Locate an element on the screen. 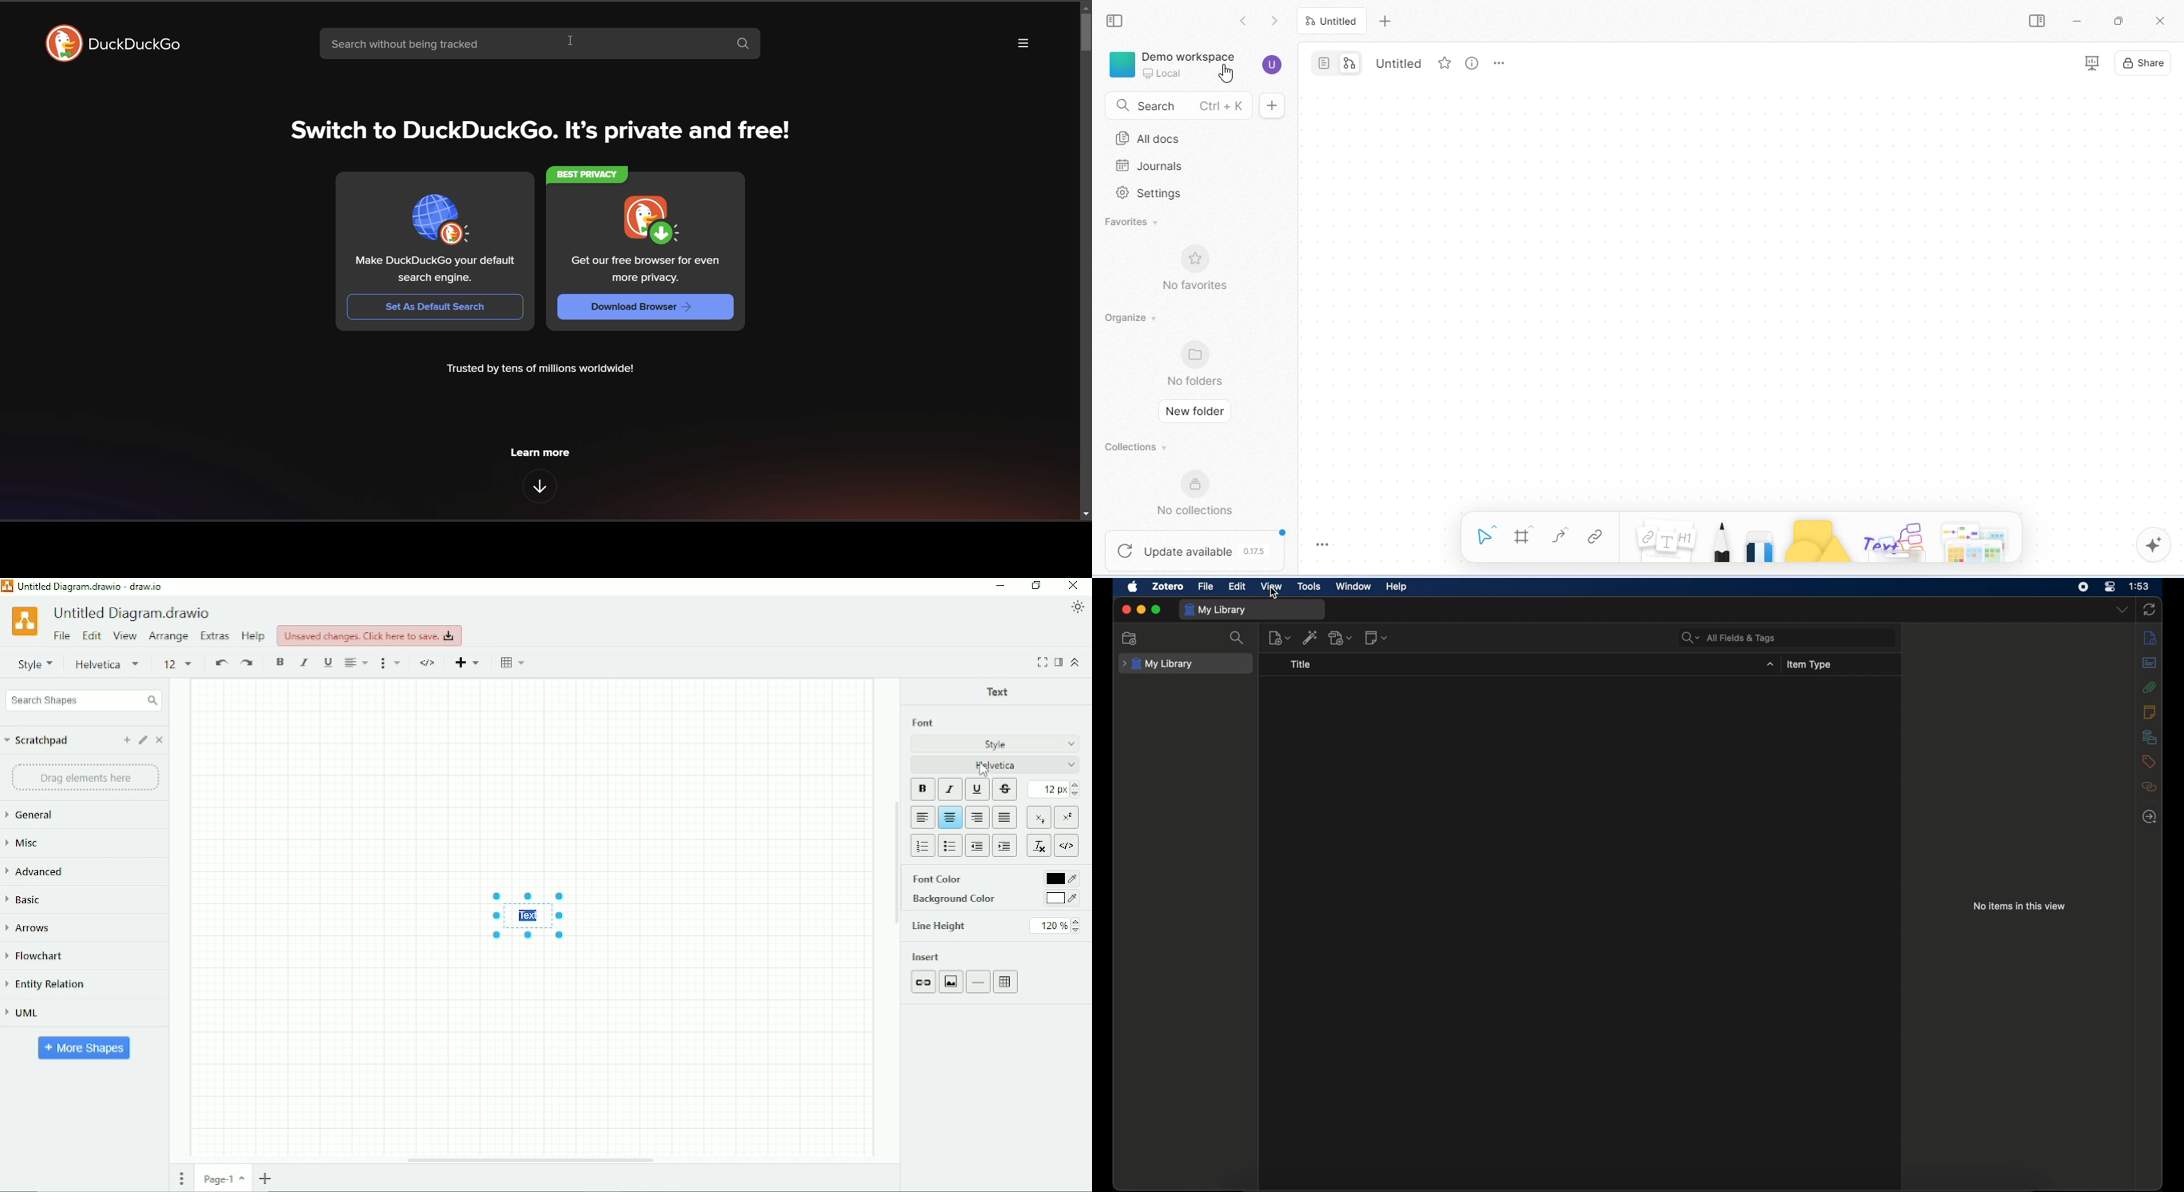  Text is located at coordinates (998, 691).